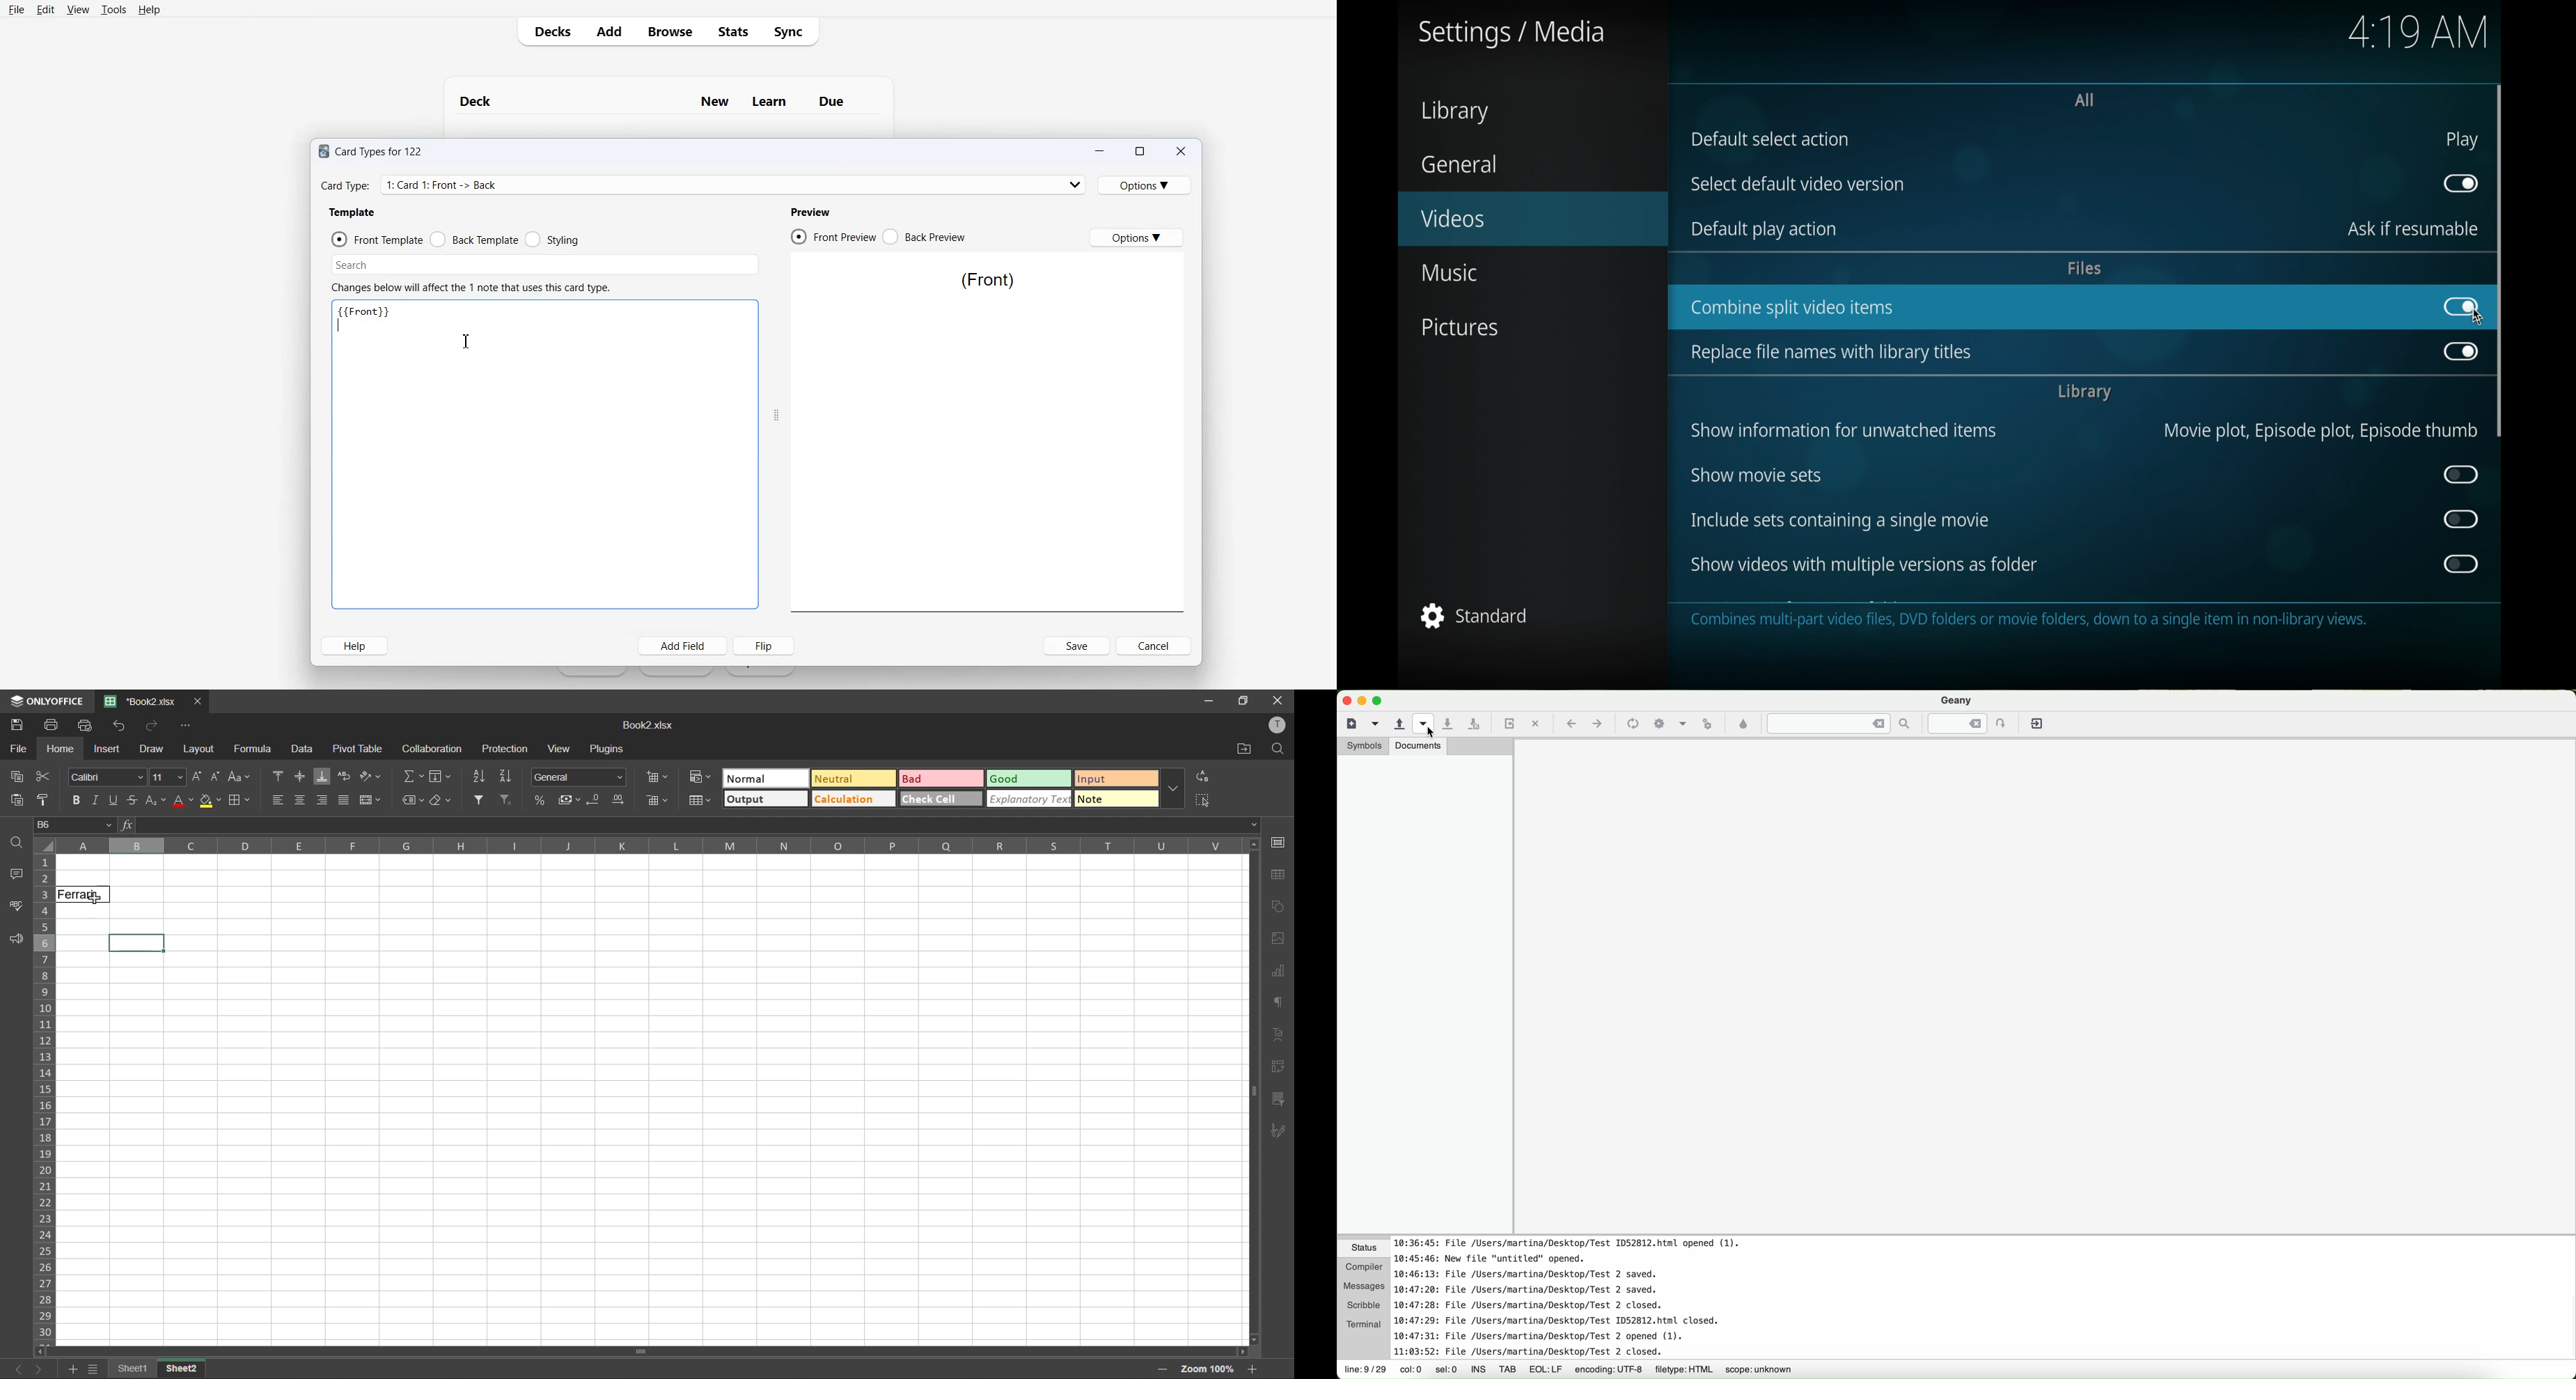 The height and width of the screenshot is (1400, 2576). Describe the element at coordinates (151, 749) in the screenshot. I see `draw` at that location.